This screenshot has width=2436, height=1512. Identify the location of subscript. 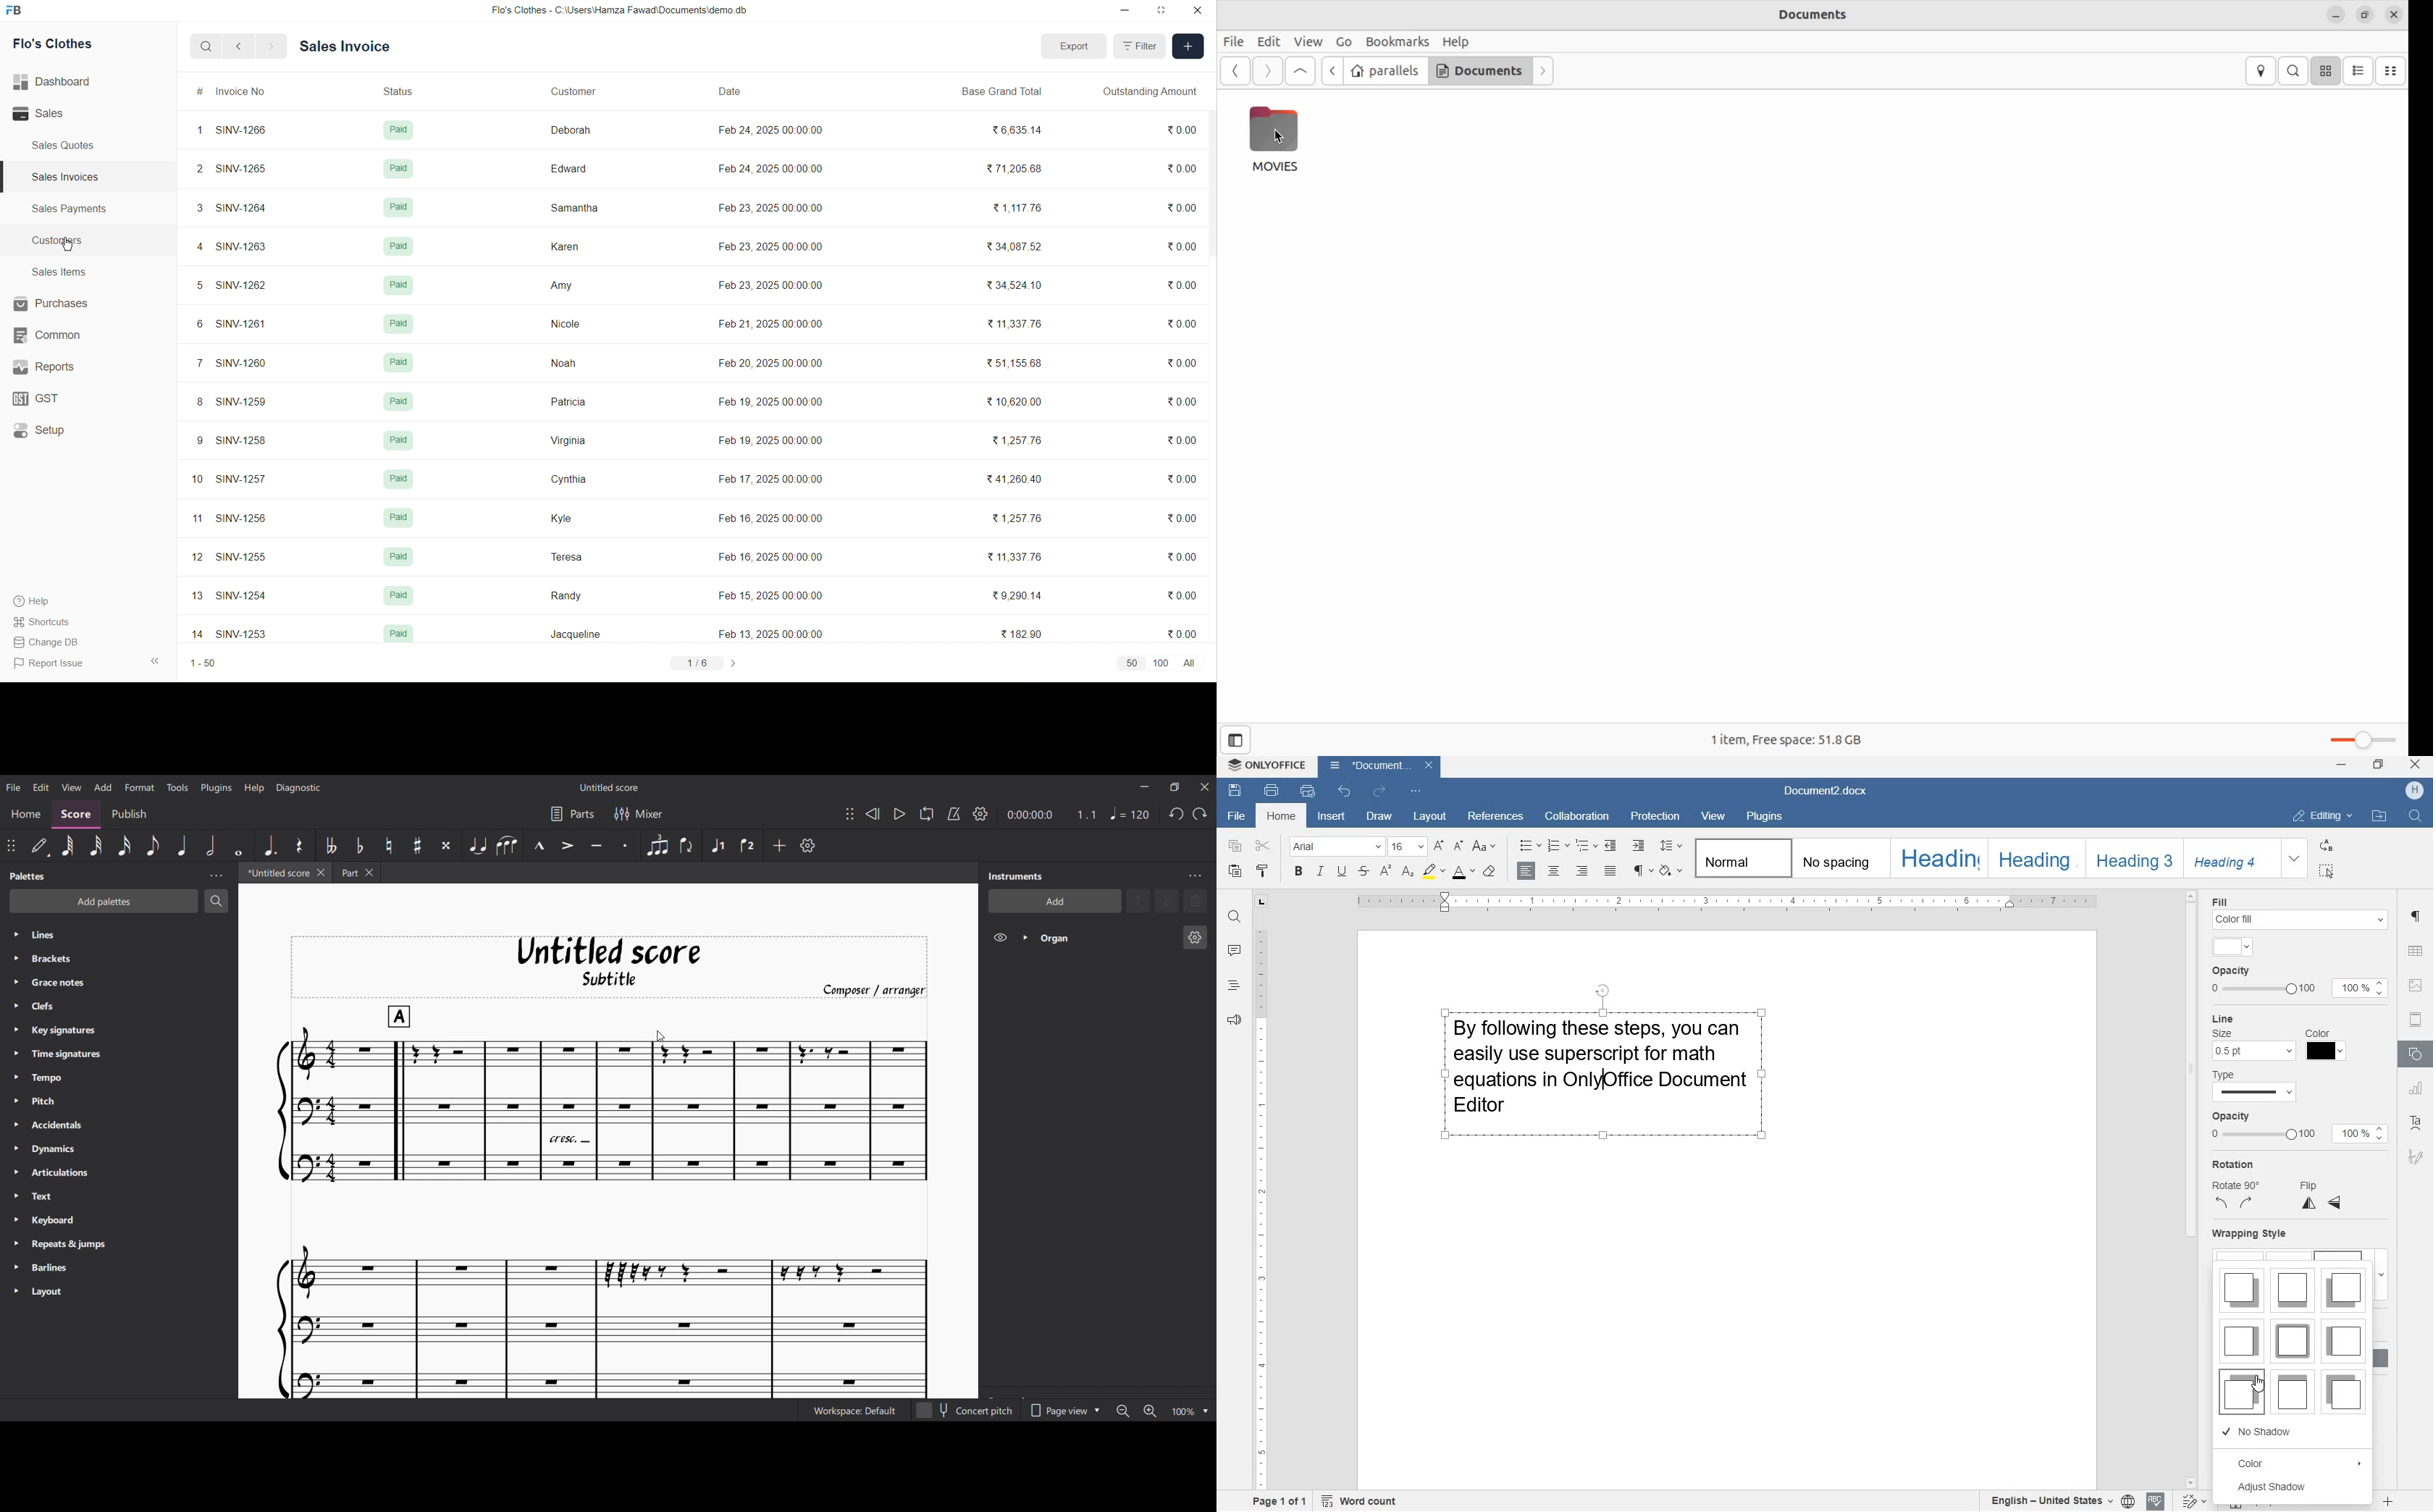
(1408, 873).